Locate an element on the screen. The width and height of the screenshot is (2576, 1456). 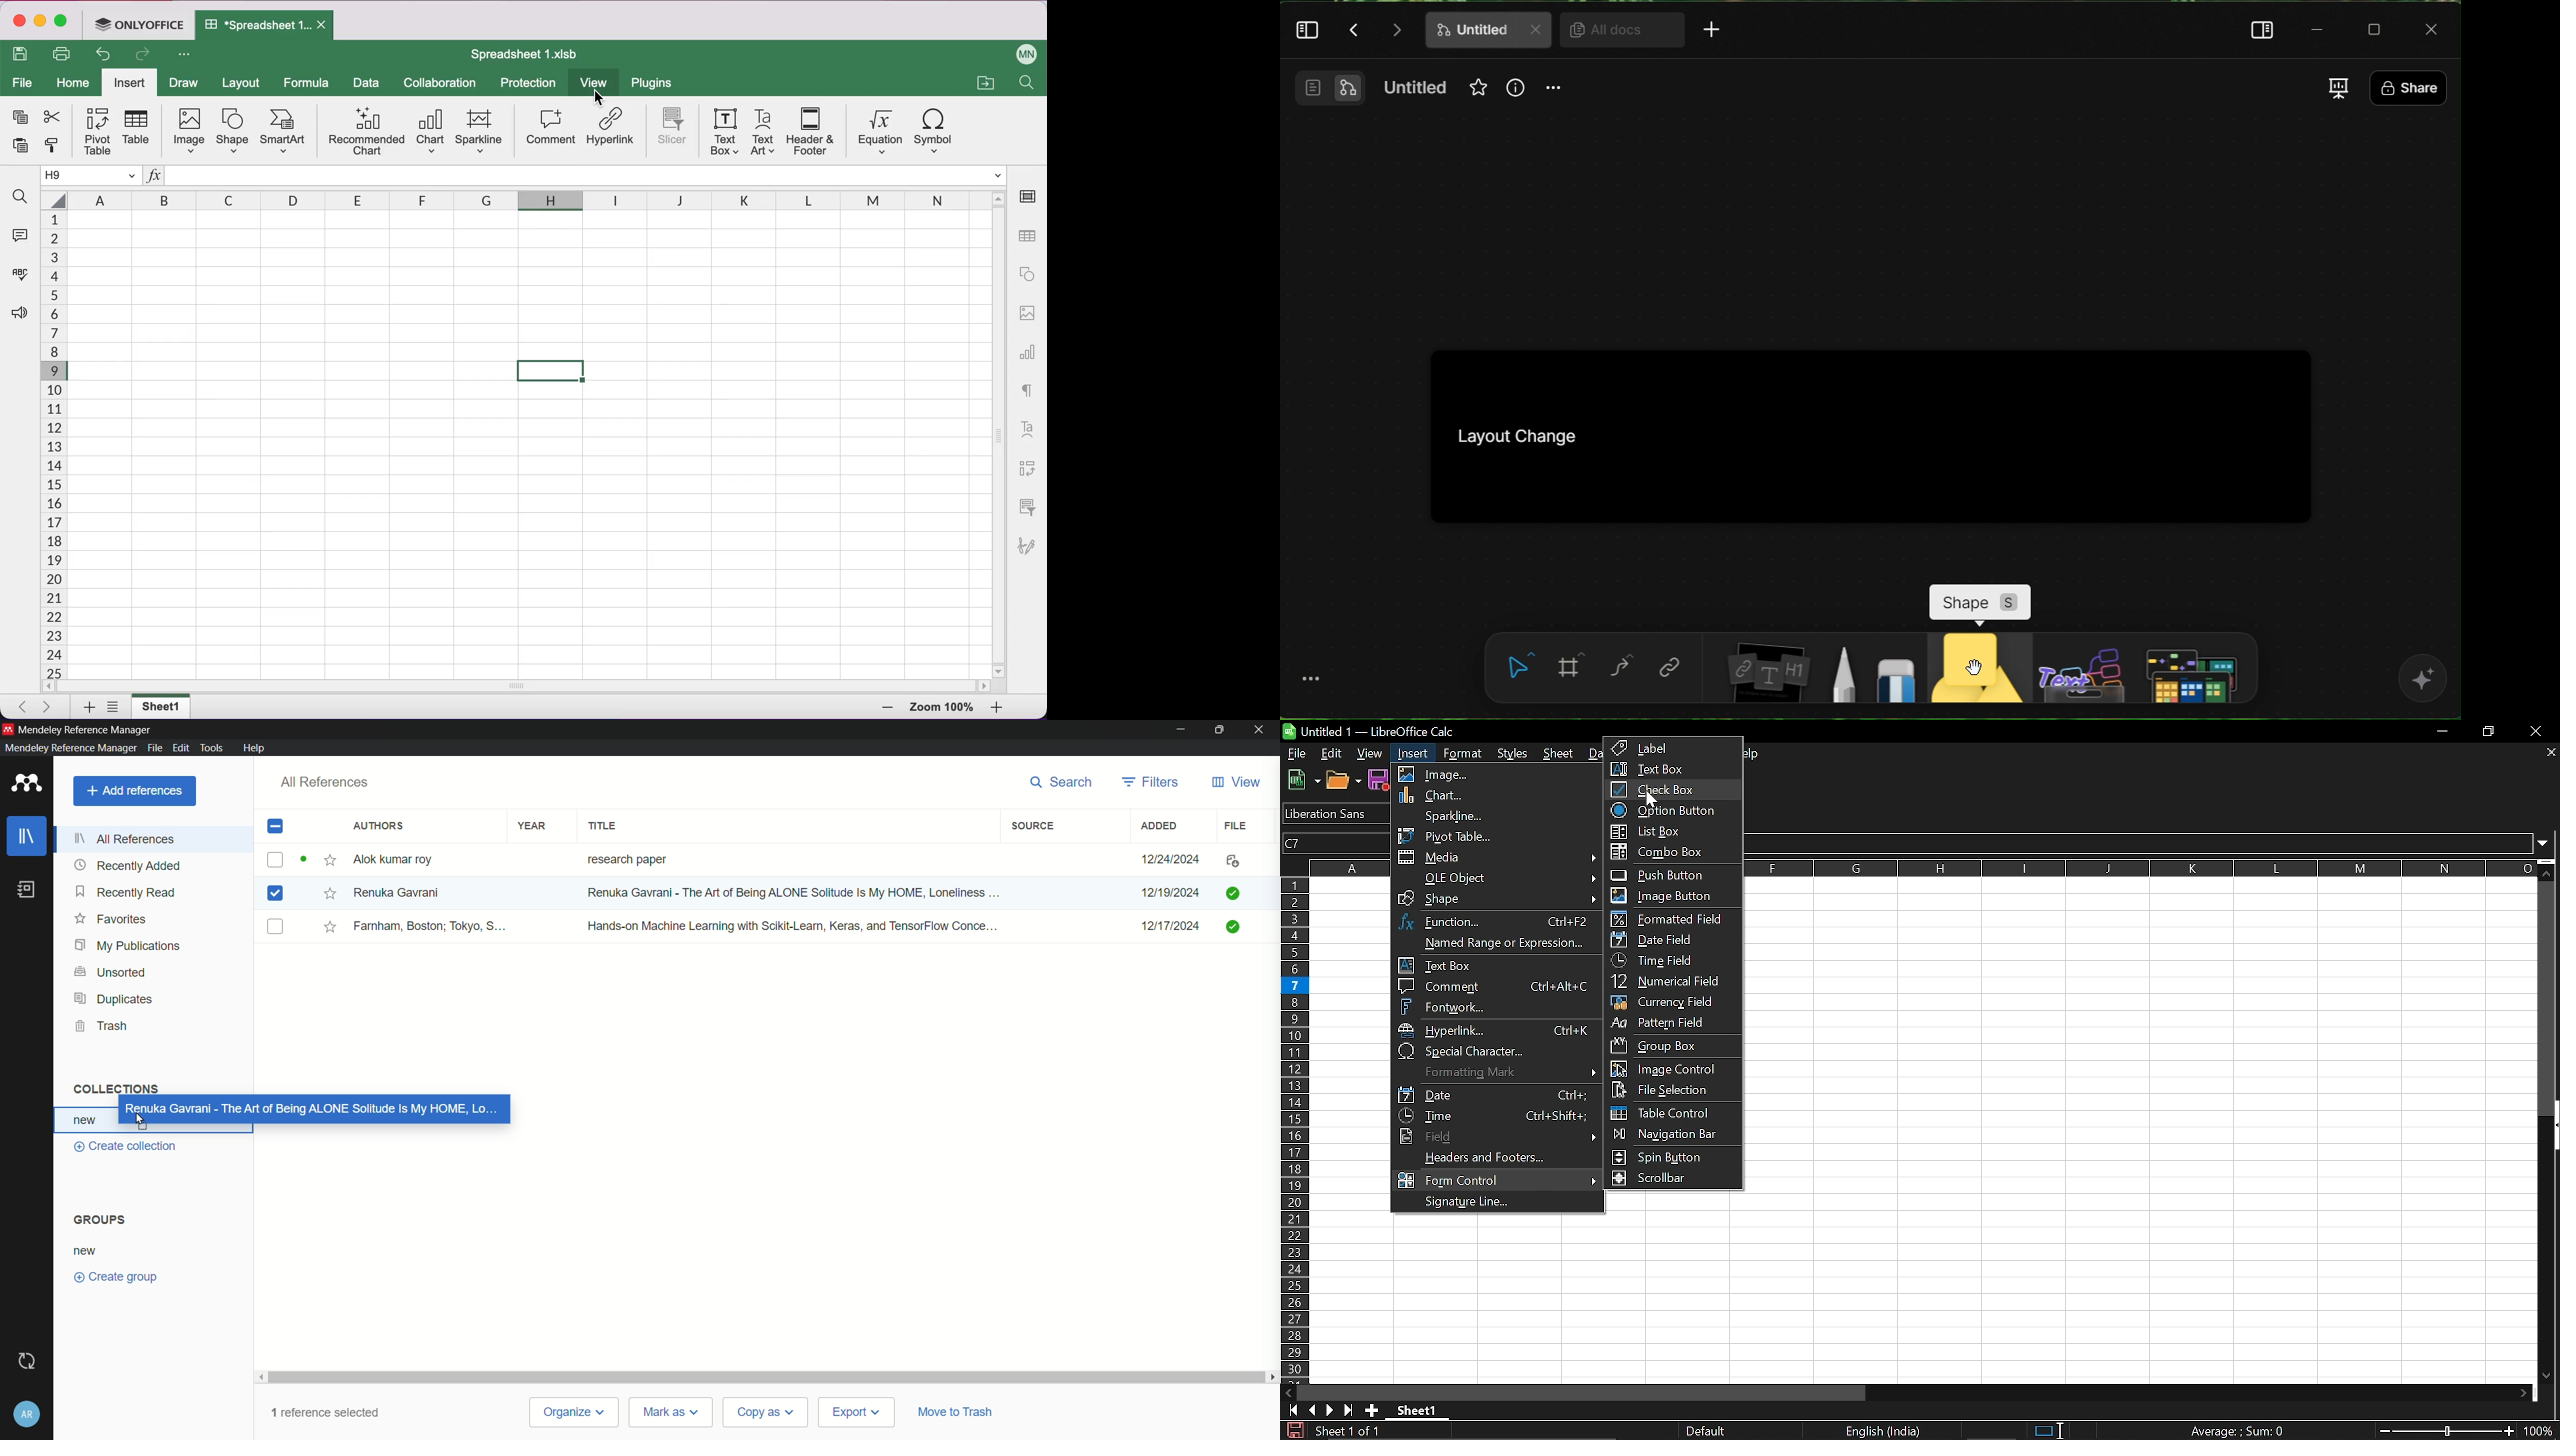
Close document is located at coordinates (2552, 752).